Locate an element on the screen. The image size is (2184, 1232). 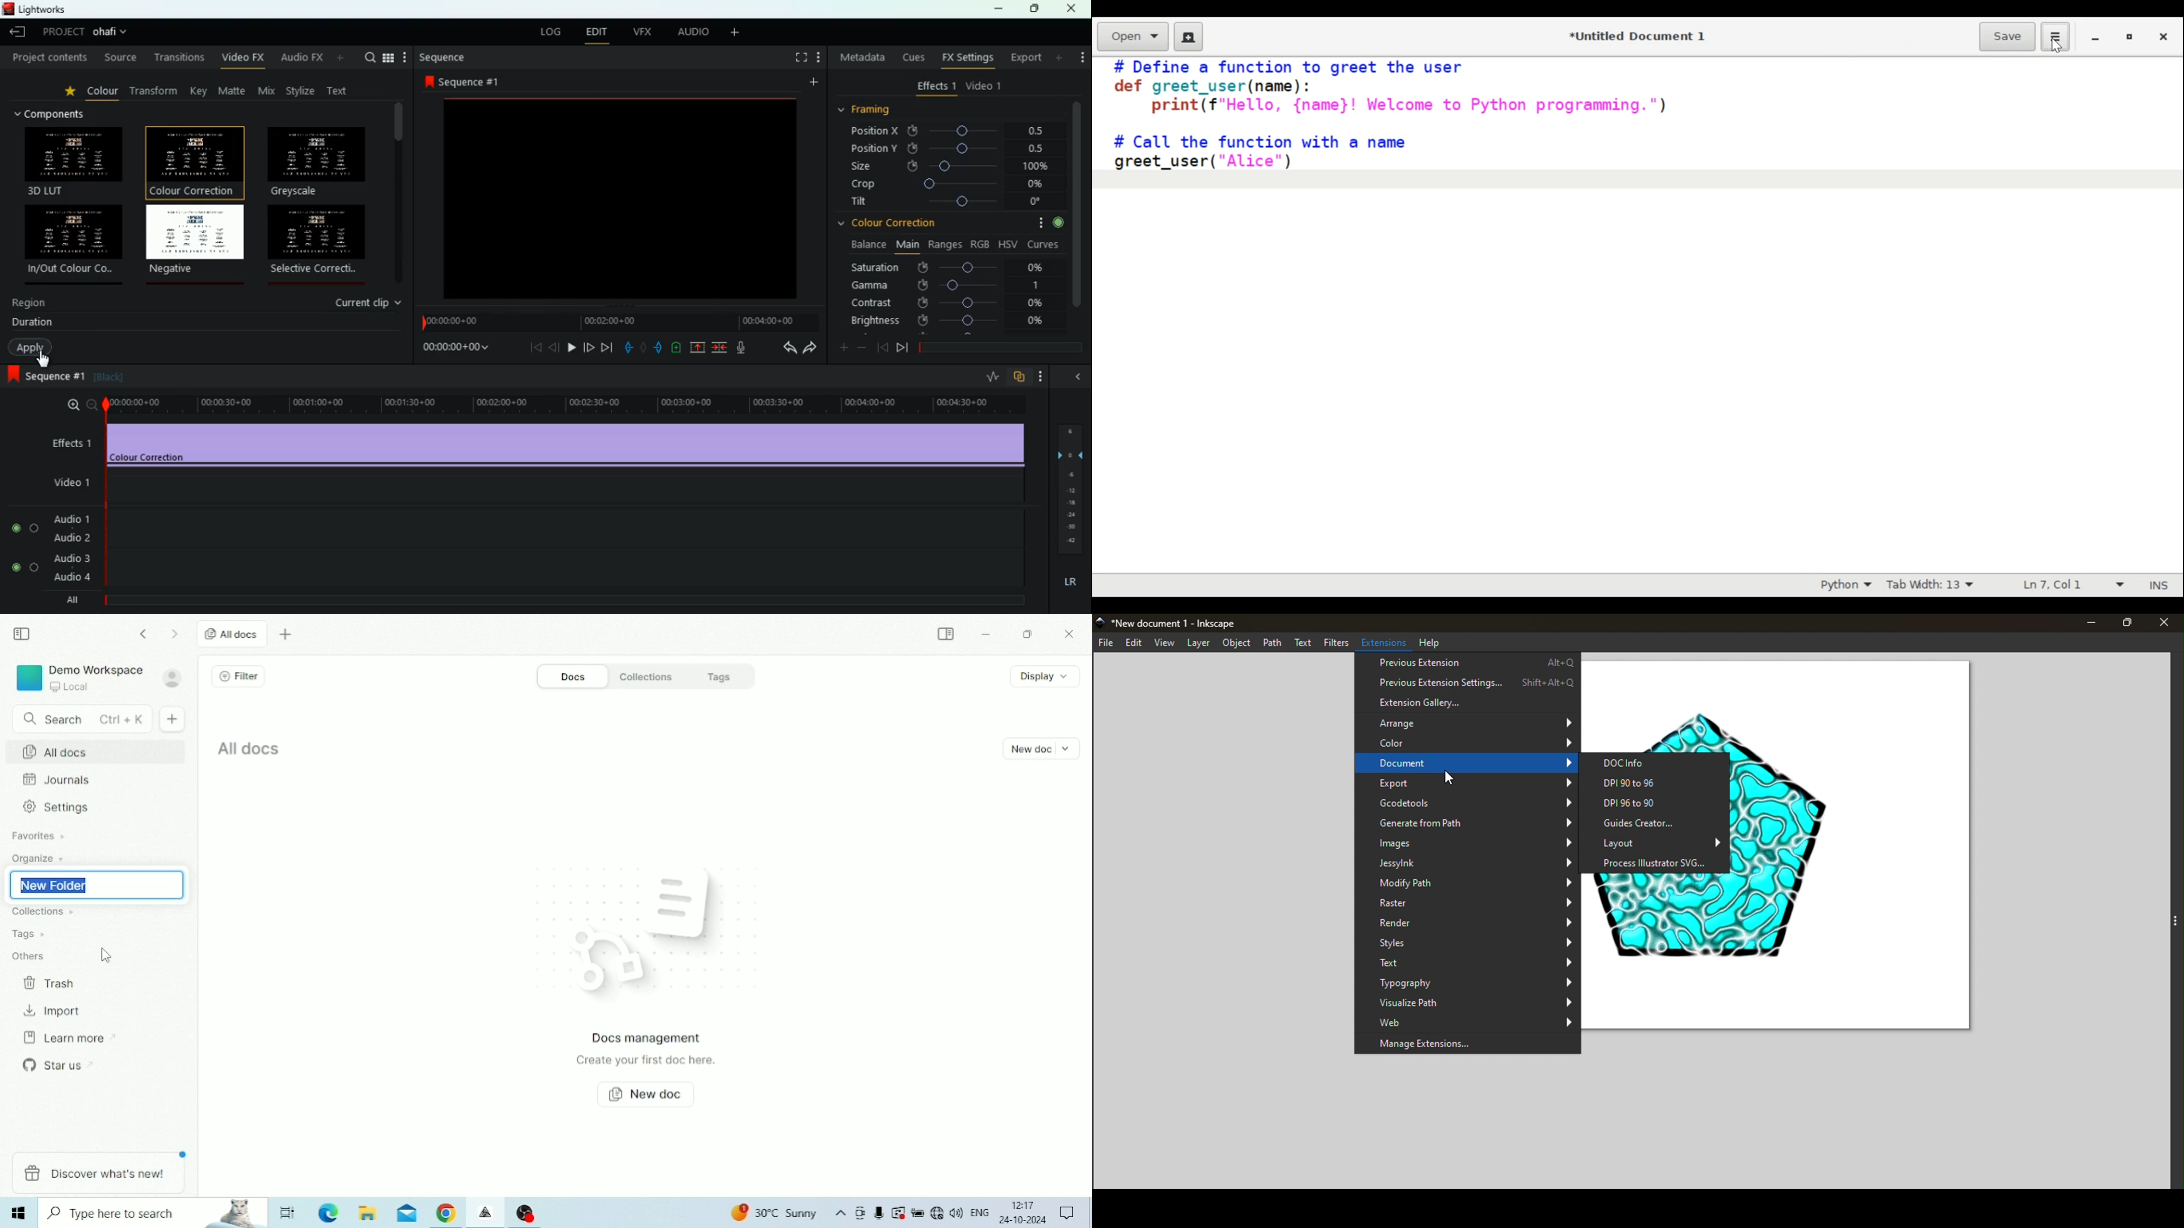
Type here to search is located at coordinates (154, 1213).